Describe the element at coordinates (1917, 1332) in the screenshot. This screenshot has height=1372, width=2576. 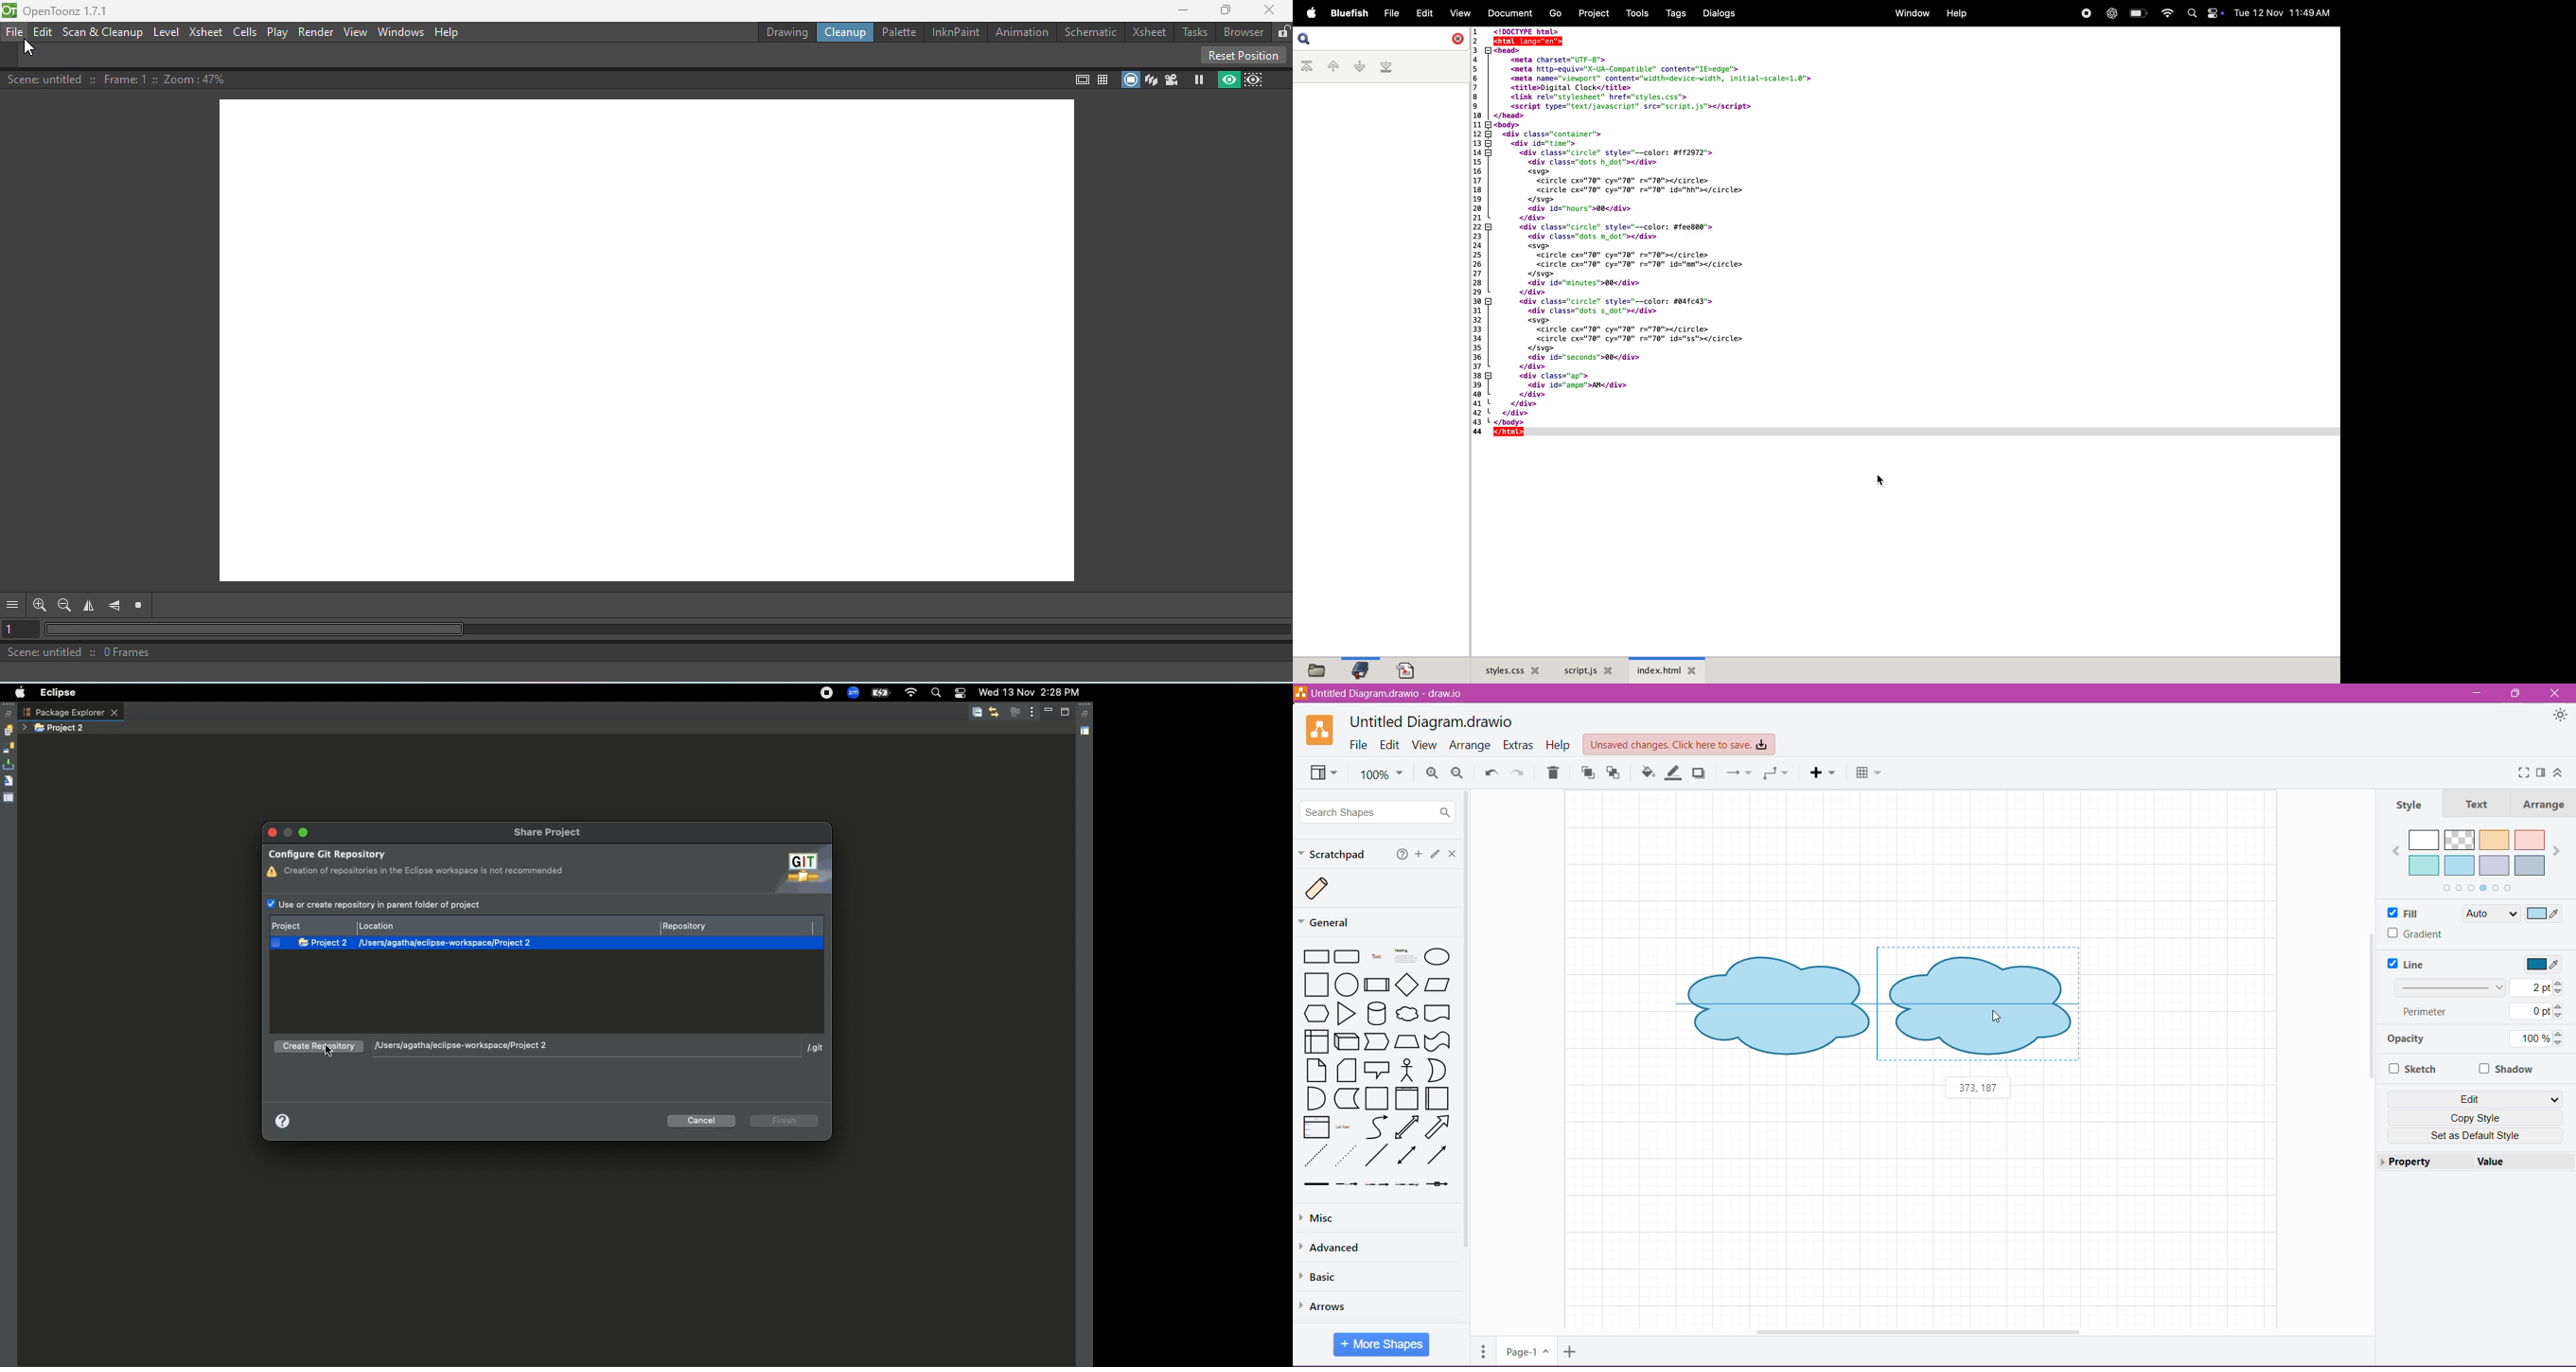
I see `Horizontal Scroll Bar` at that location.